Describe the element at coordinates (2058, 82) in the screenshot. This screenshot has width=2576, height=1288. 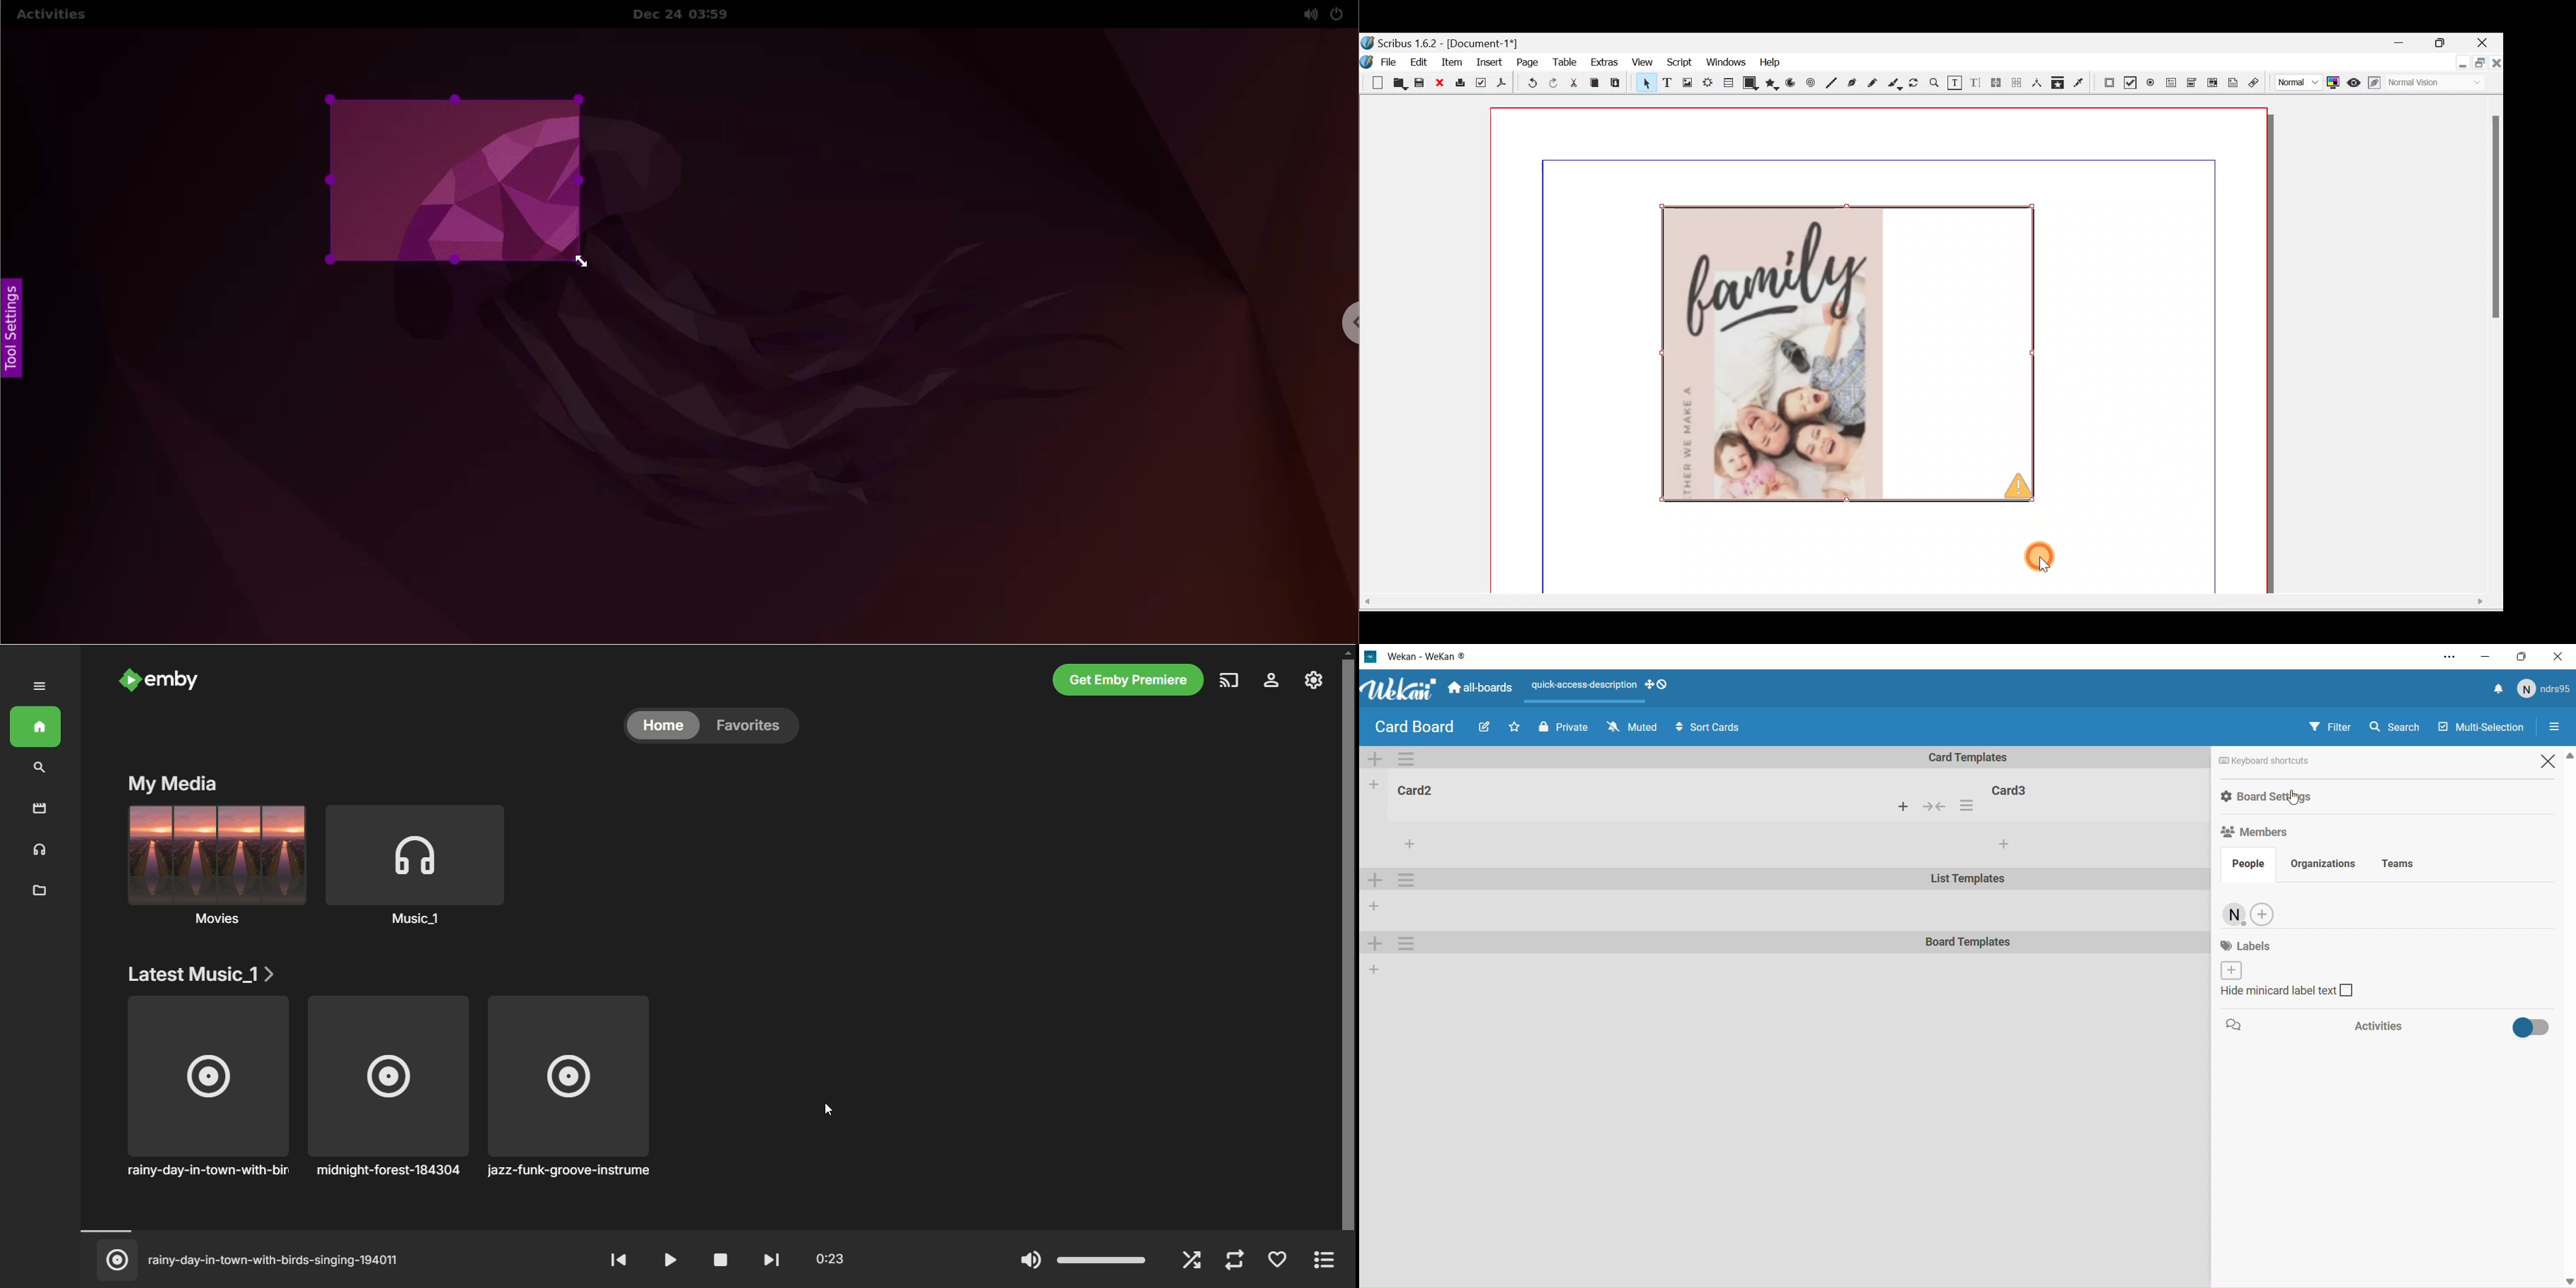
I see `Copy item properties` at that location.